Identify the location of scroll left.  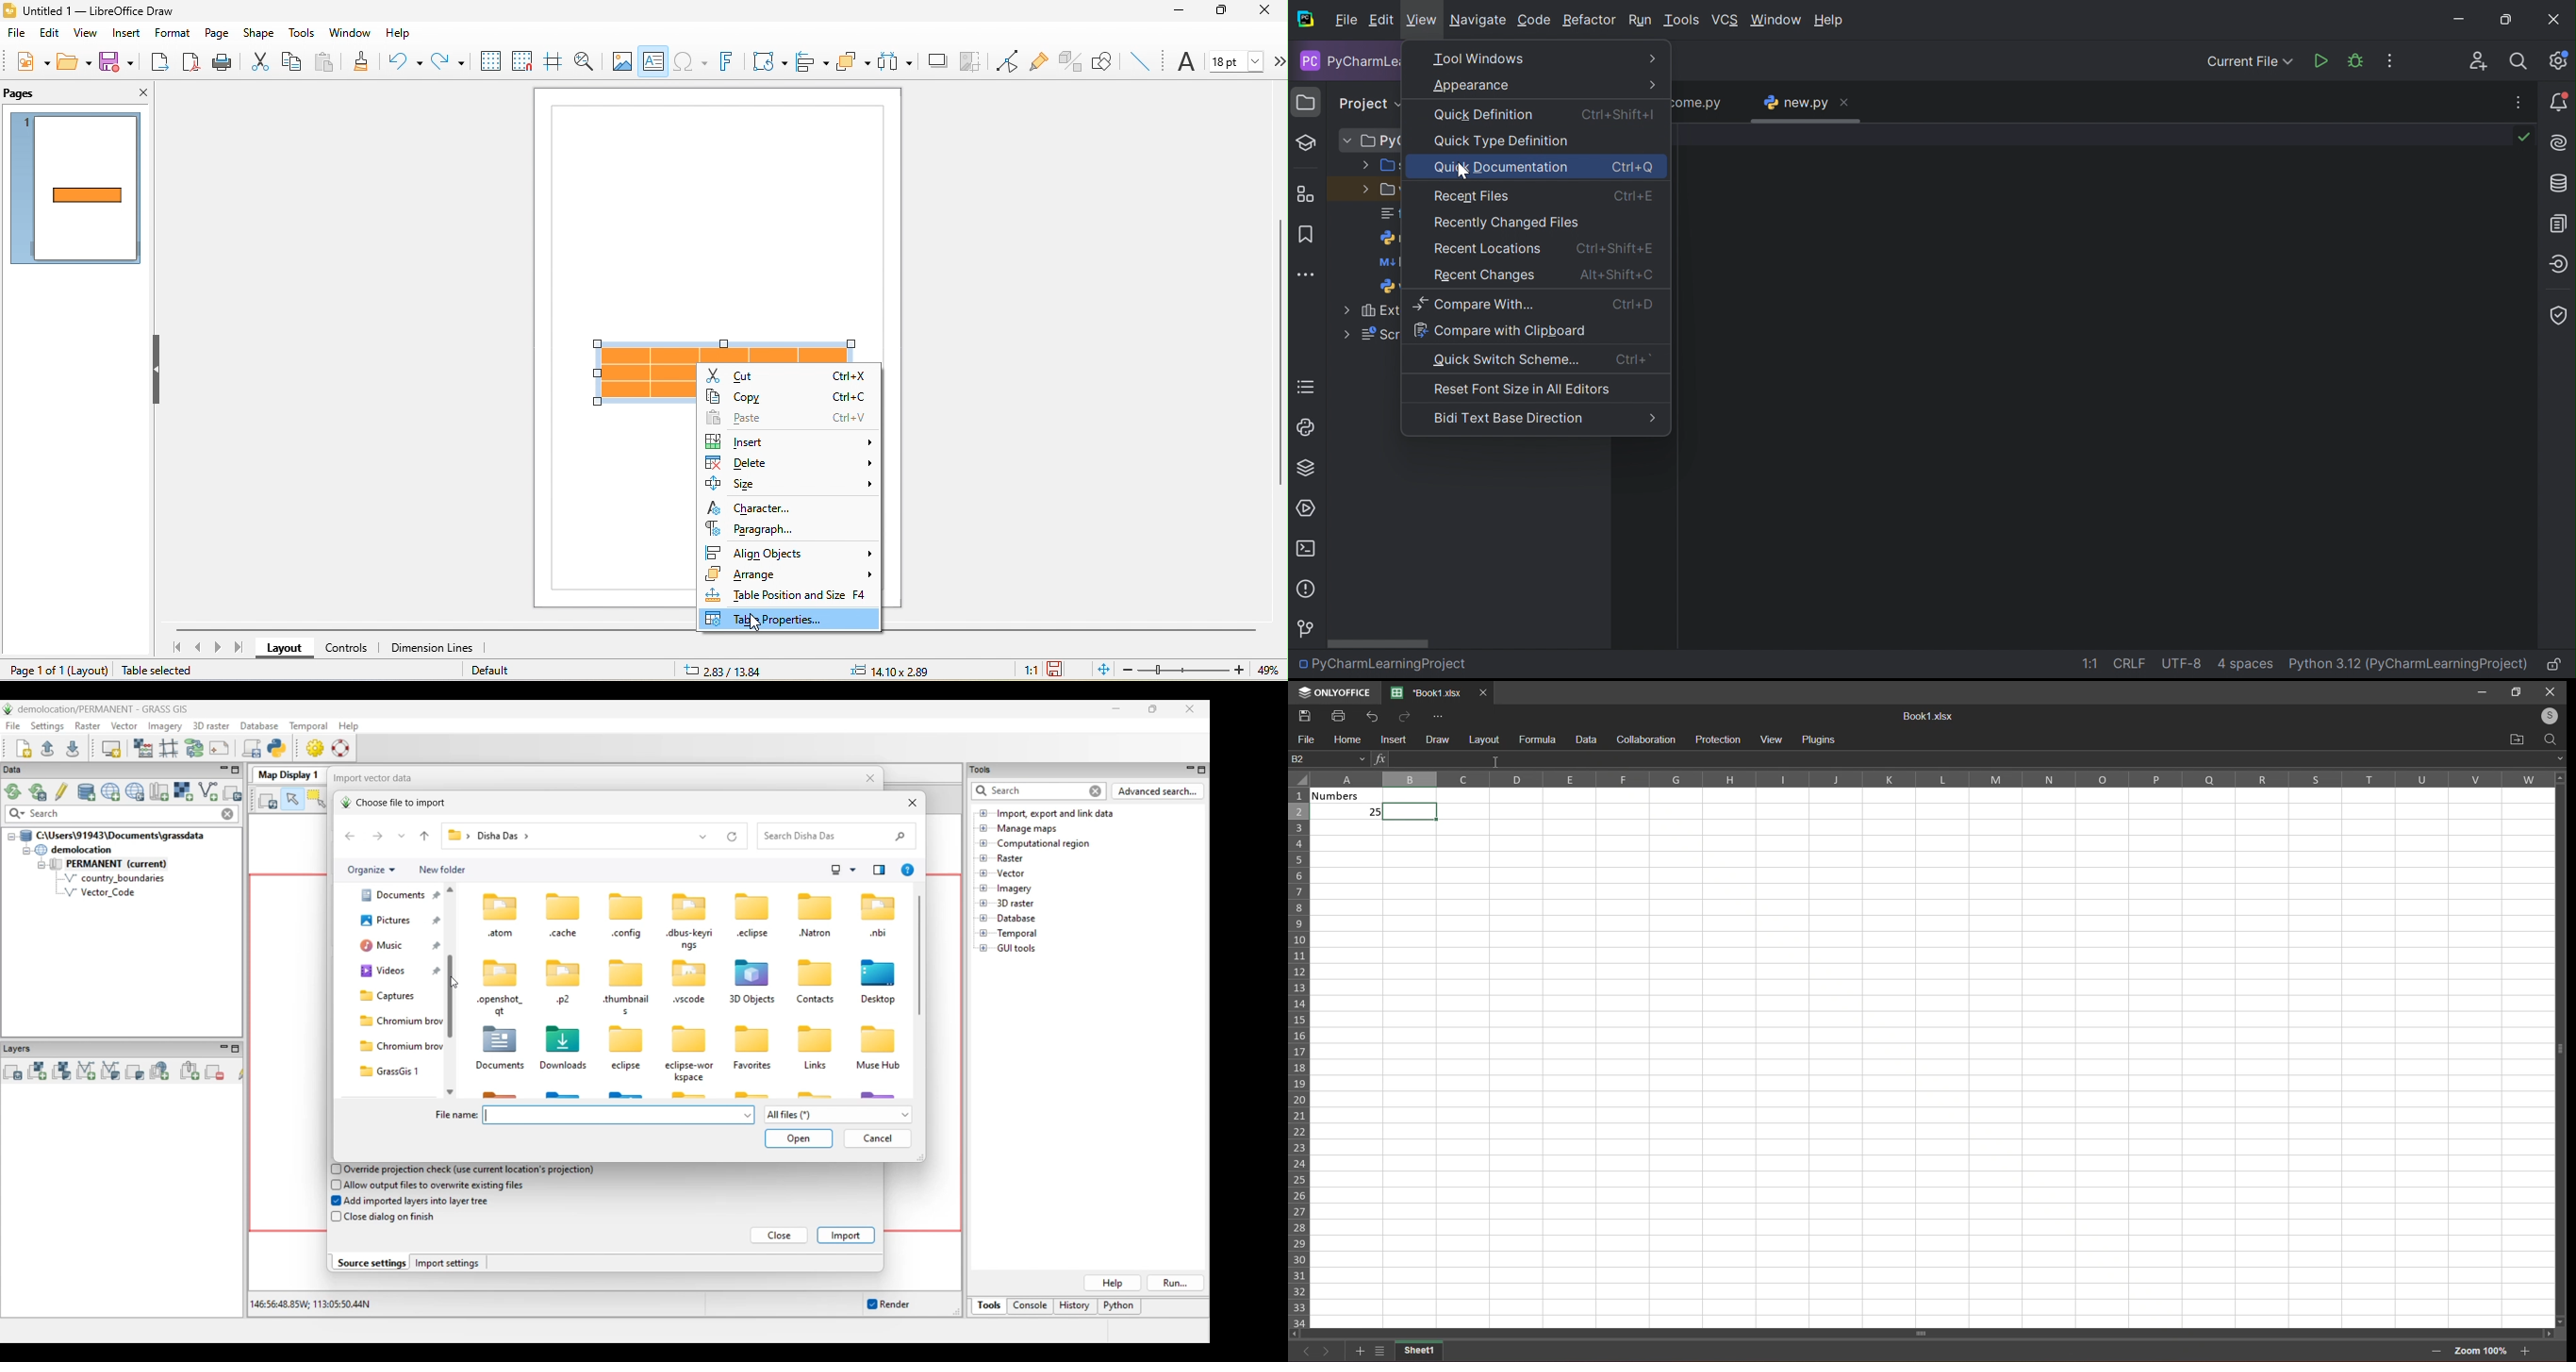
(1299, 1331).